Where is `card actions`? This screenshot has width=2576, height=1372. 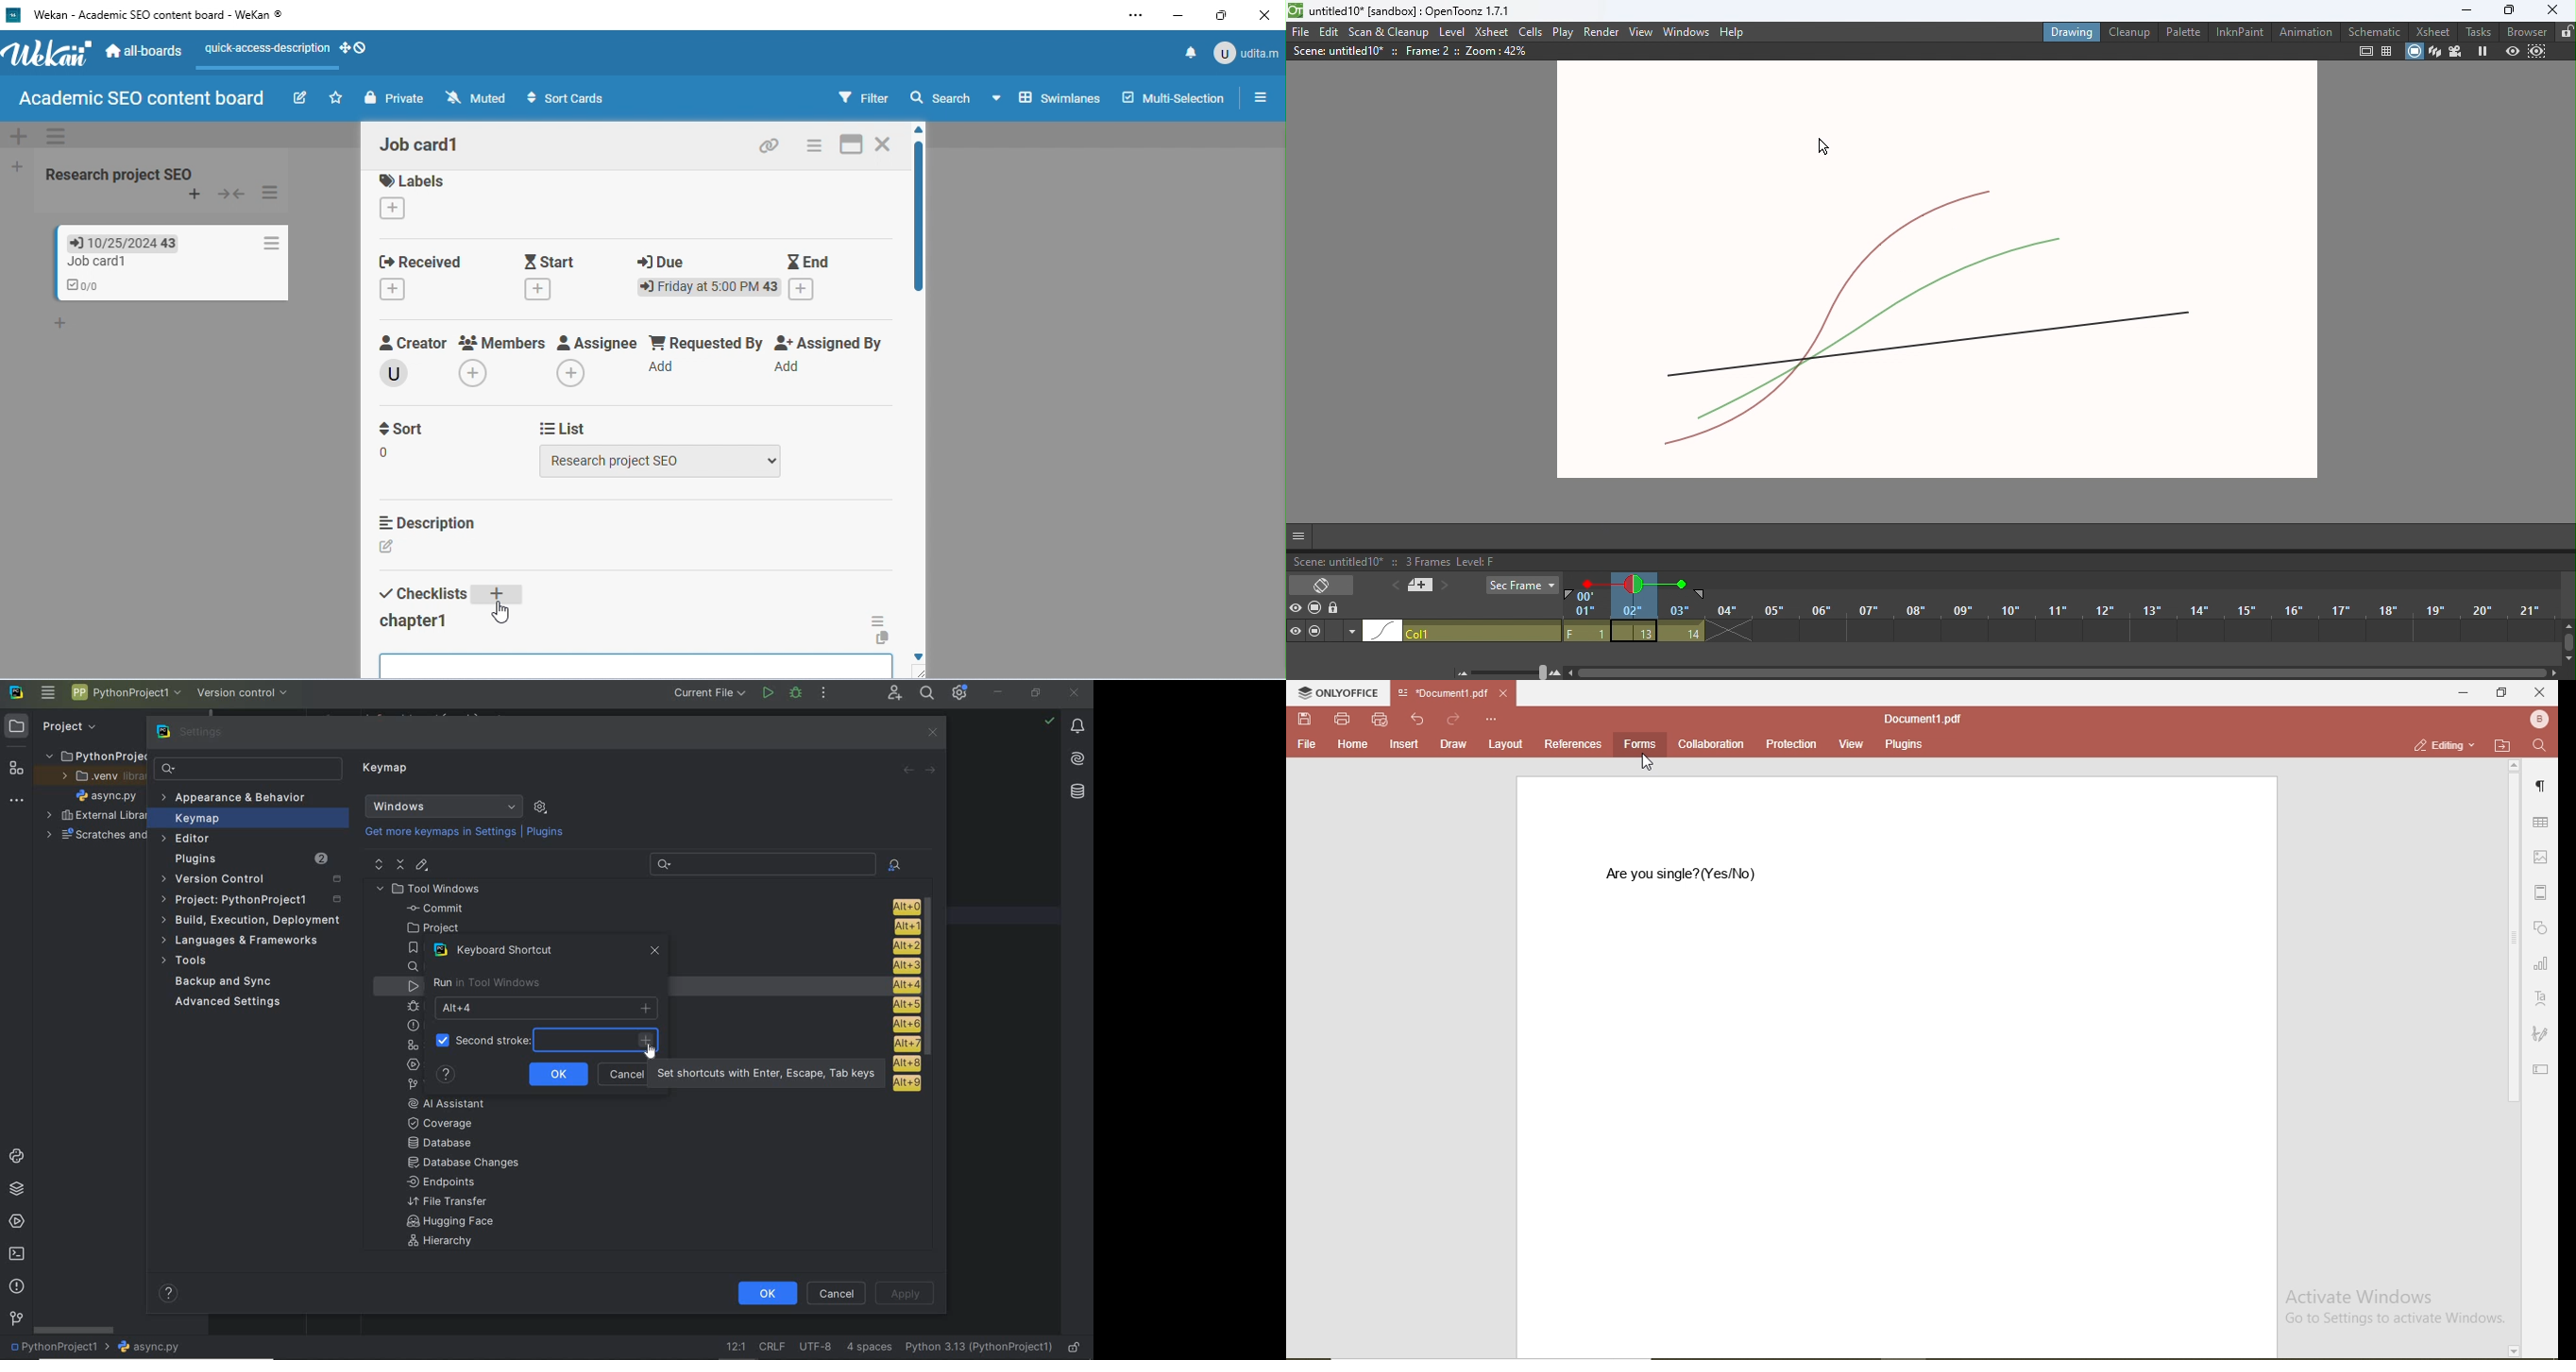 card actions is located at coordinates (815, 145).